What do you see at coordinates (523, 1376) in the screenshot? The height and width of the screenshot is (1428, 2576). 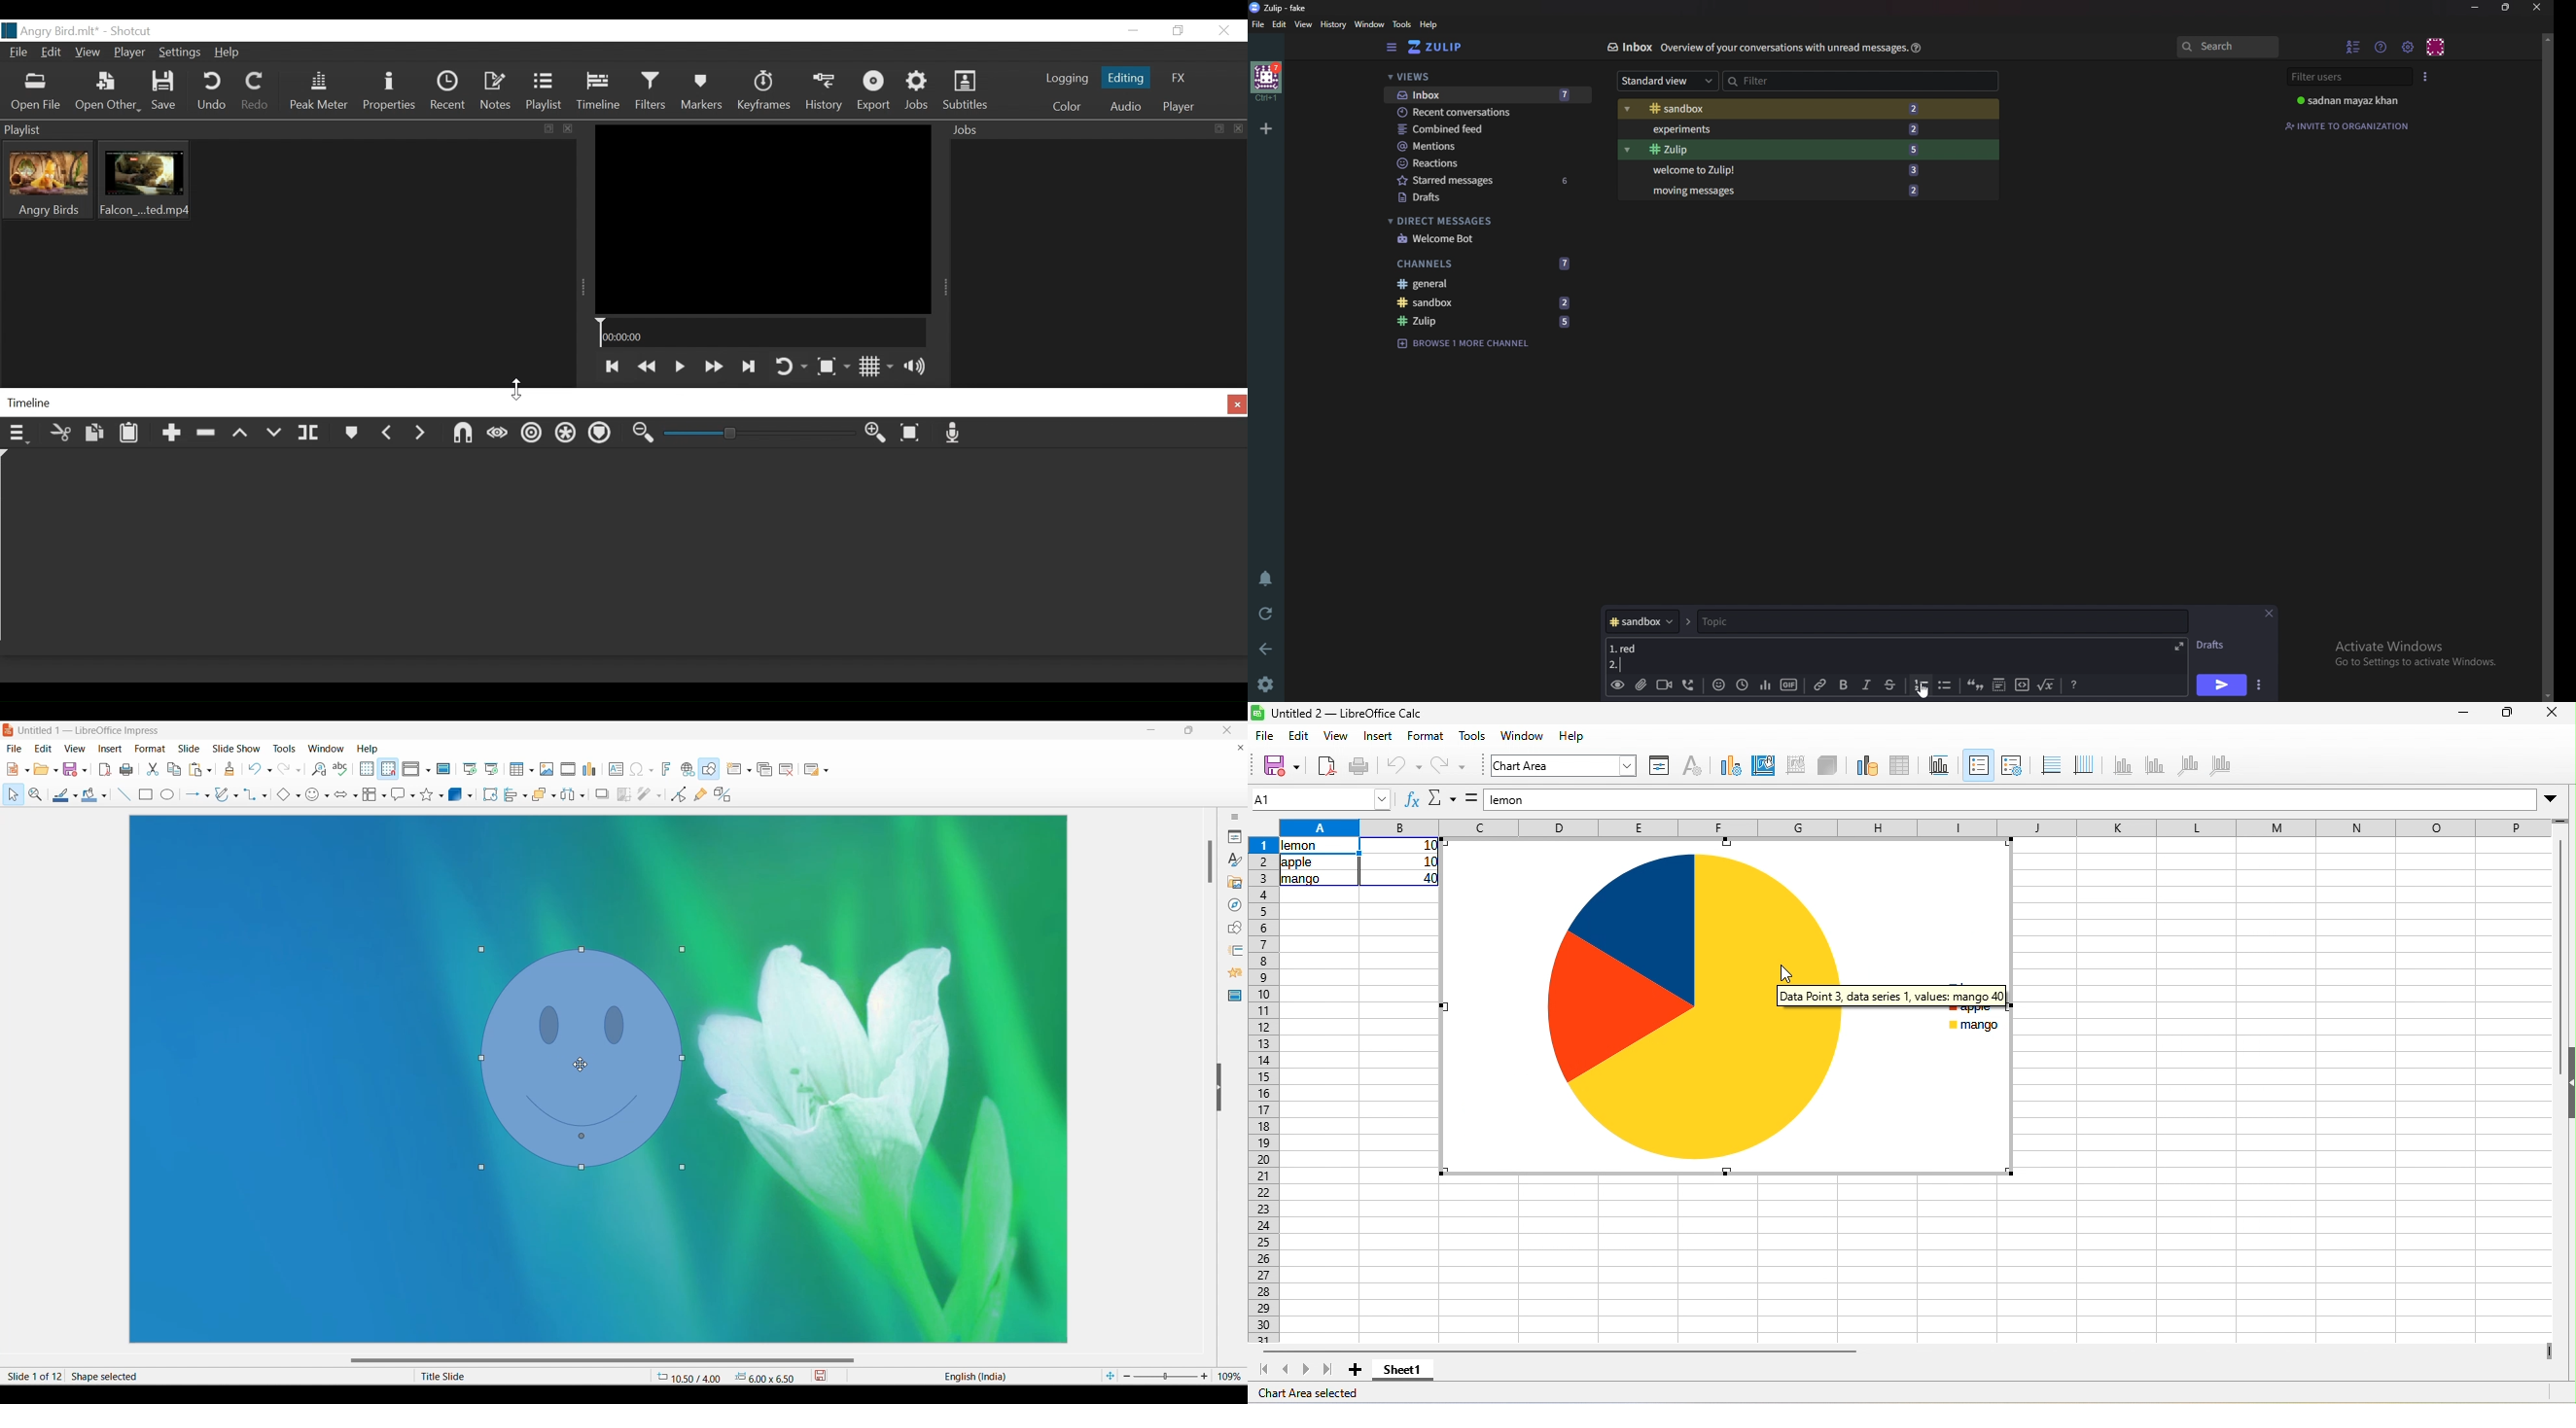 I see `Title slide` at bounding box center [523, 1376].